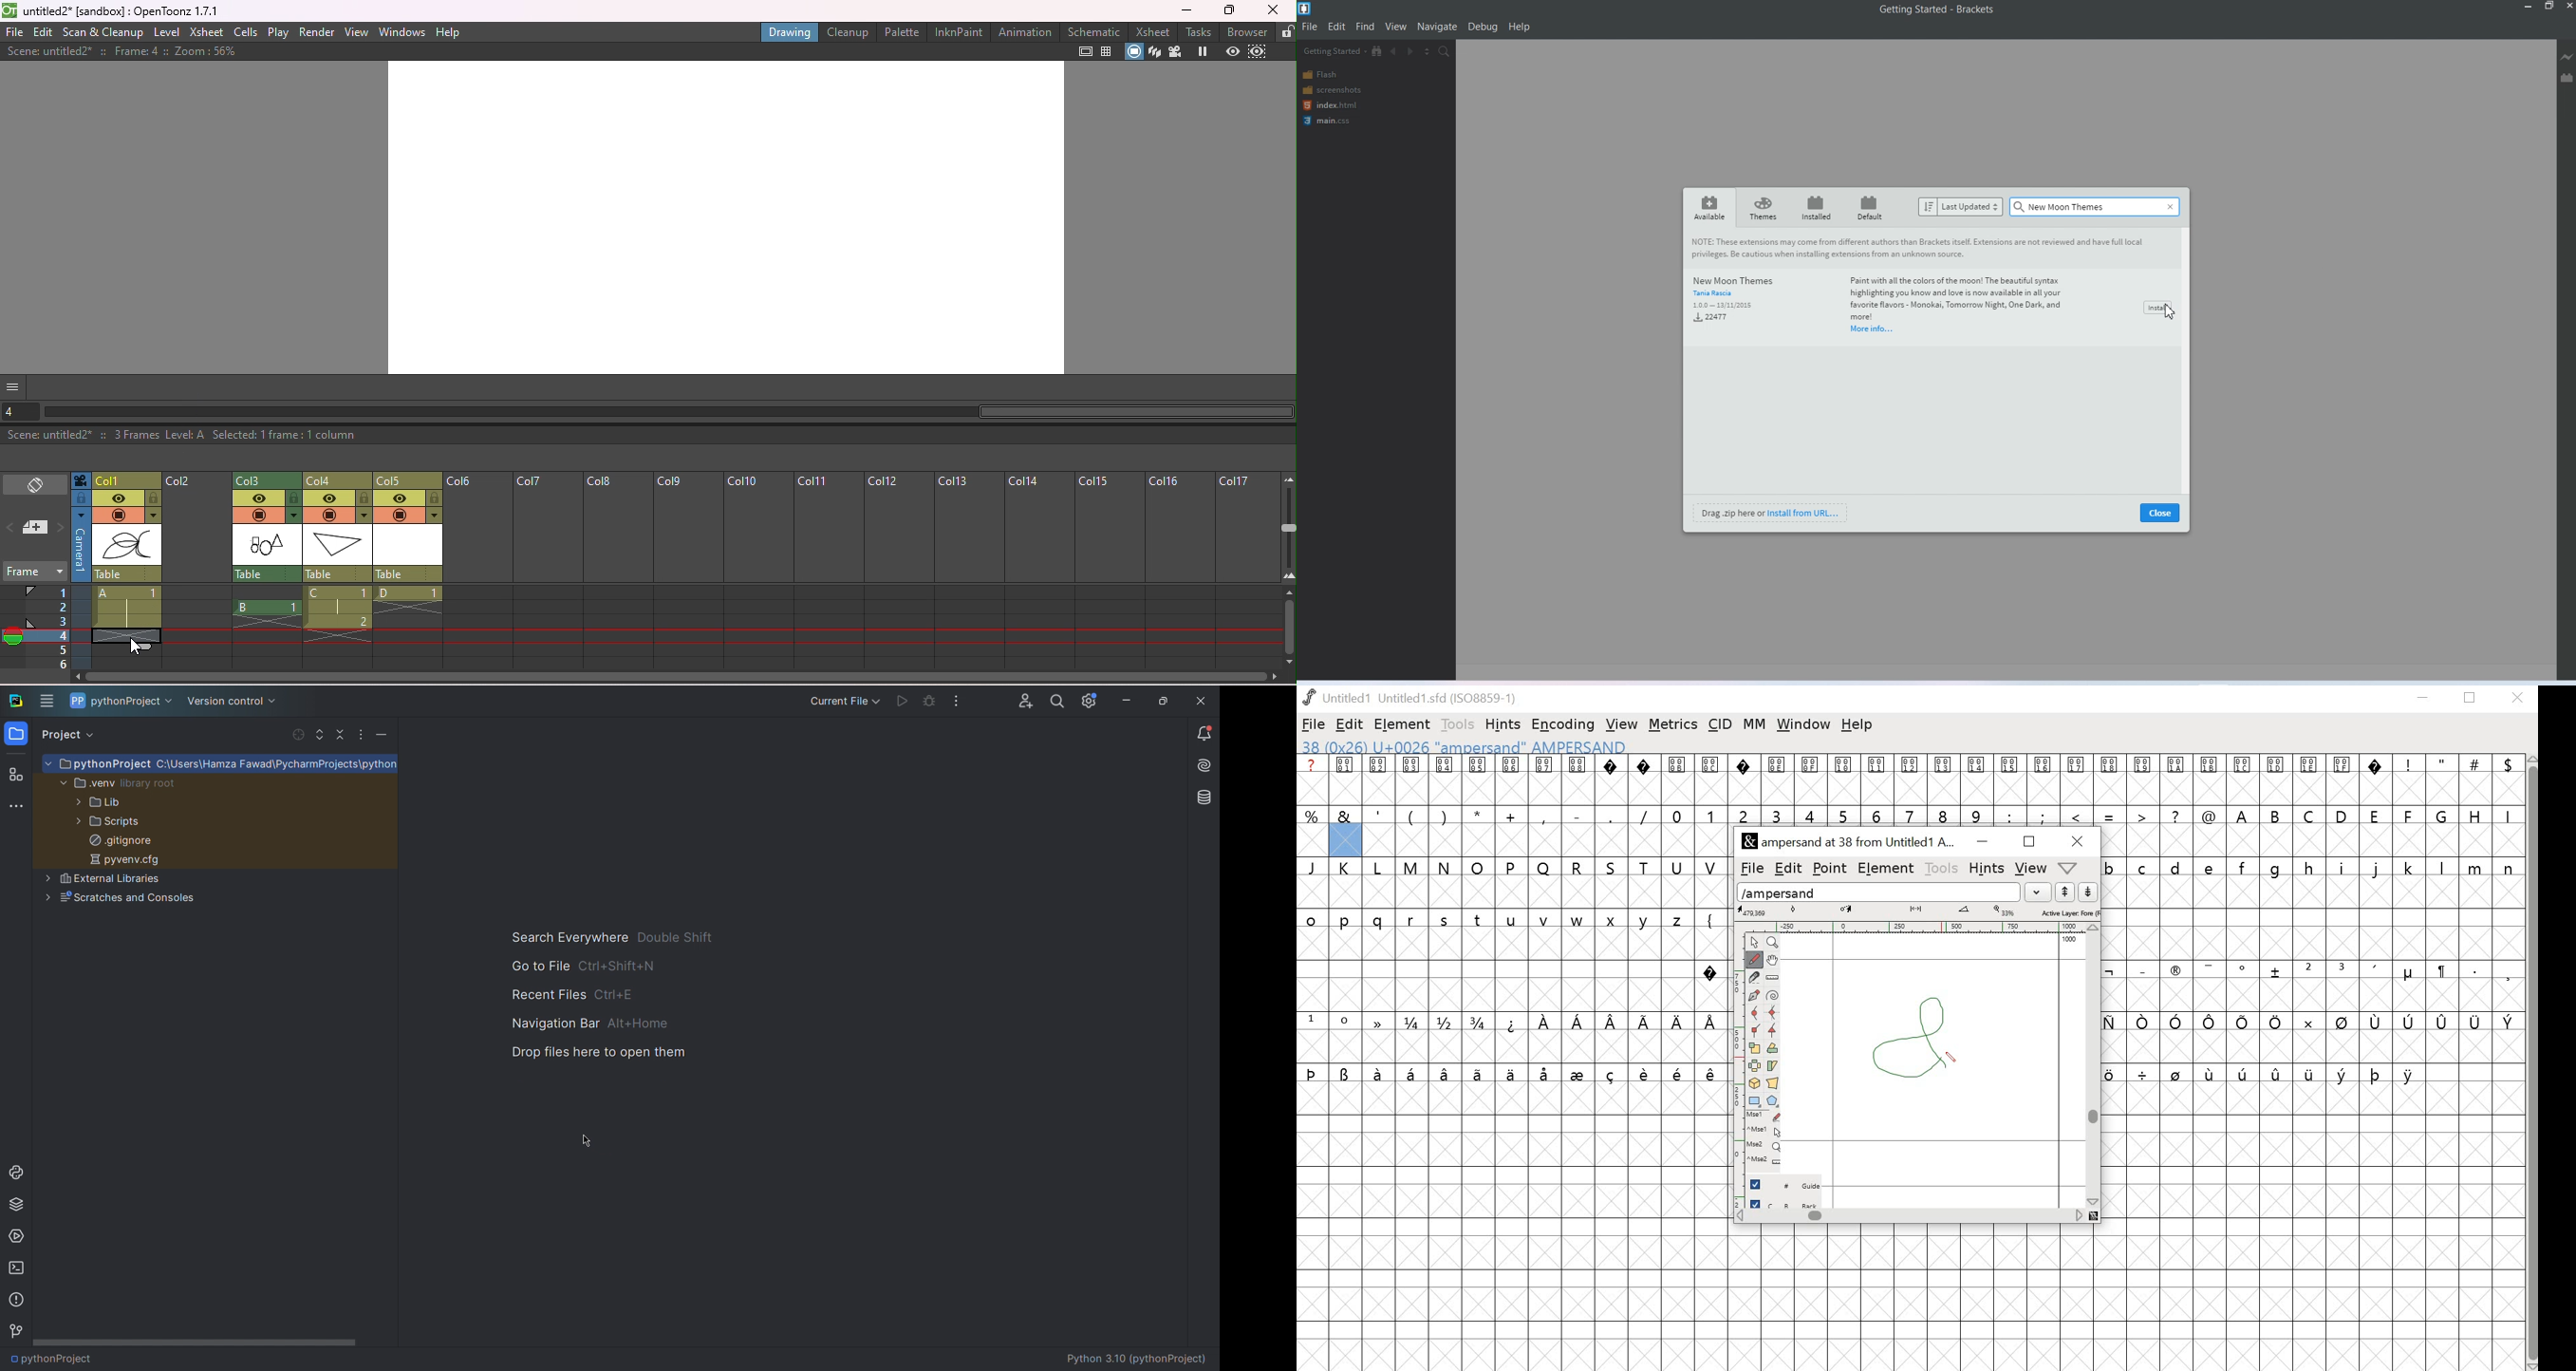 Image resolution: width=2576 pixels, height=1372 pixels. Describe the element at coordinates (36, 529) in the screenshot. I see `New memo` at that location.